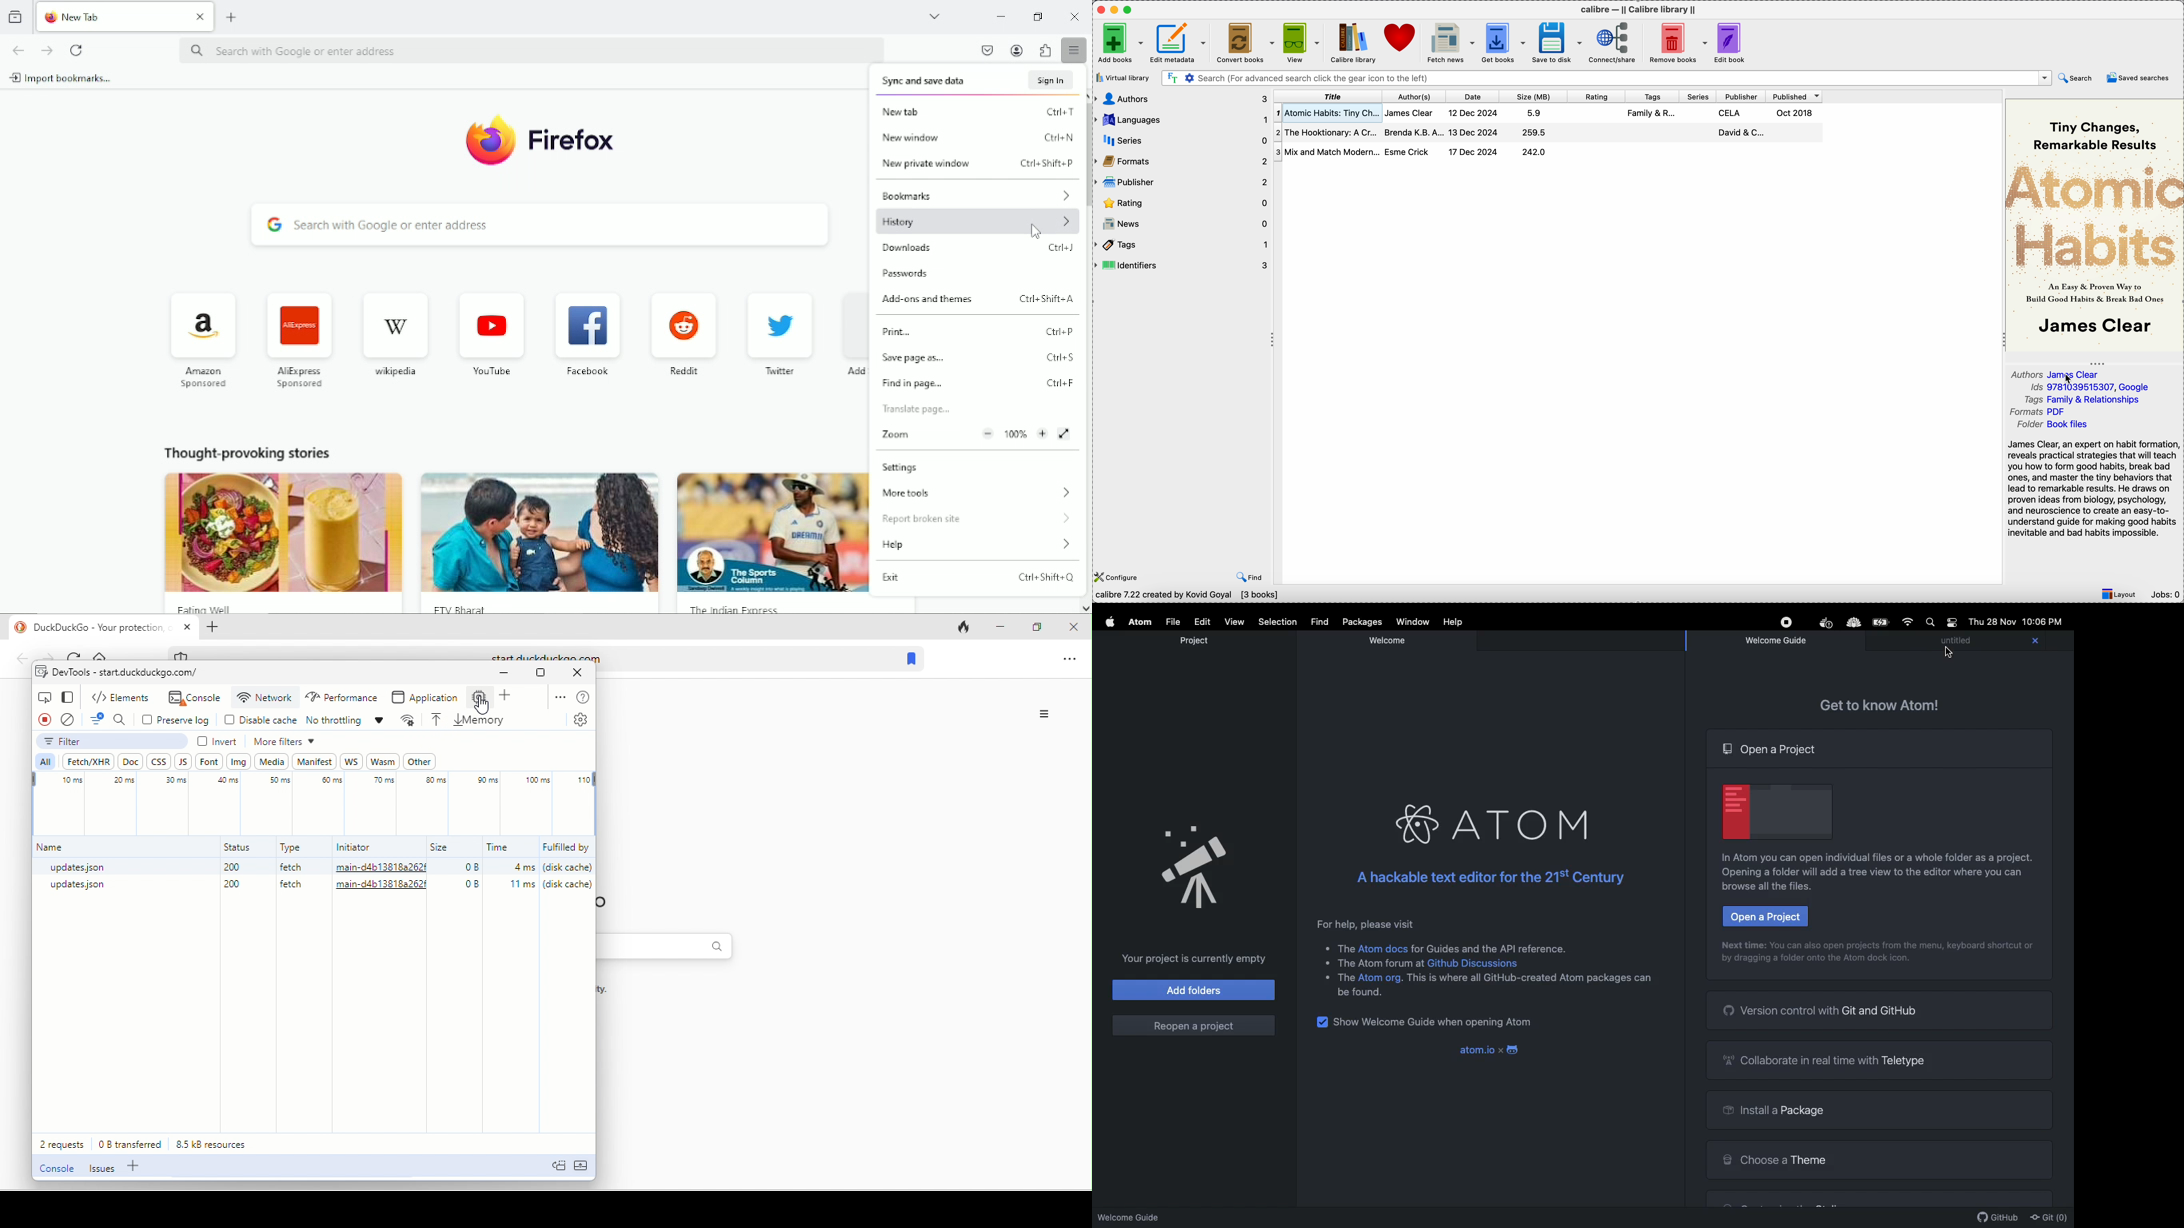 This screenshot has width=2184, height=1232. Describe the element at coordinates (265, 697) in the screenshot. I see `network` at that location.